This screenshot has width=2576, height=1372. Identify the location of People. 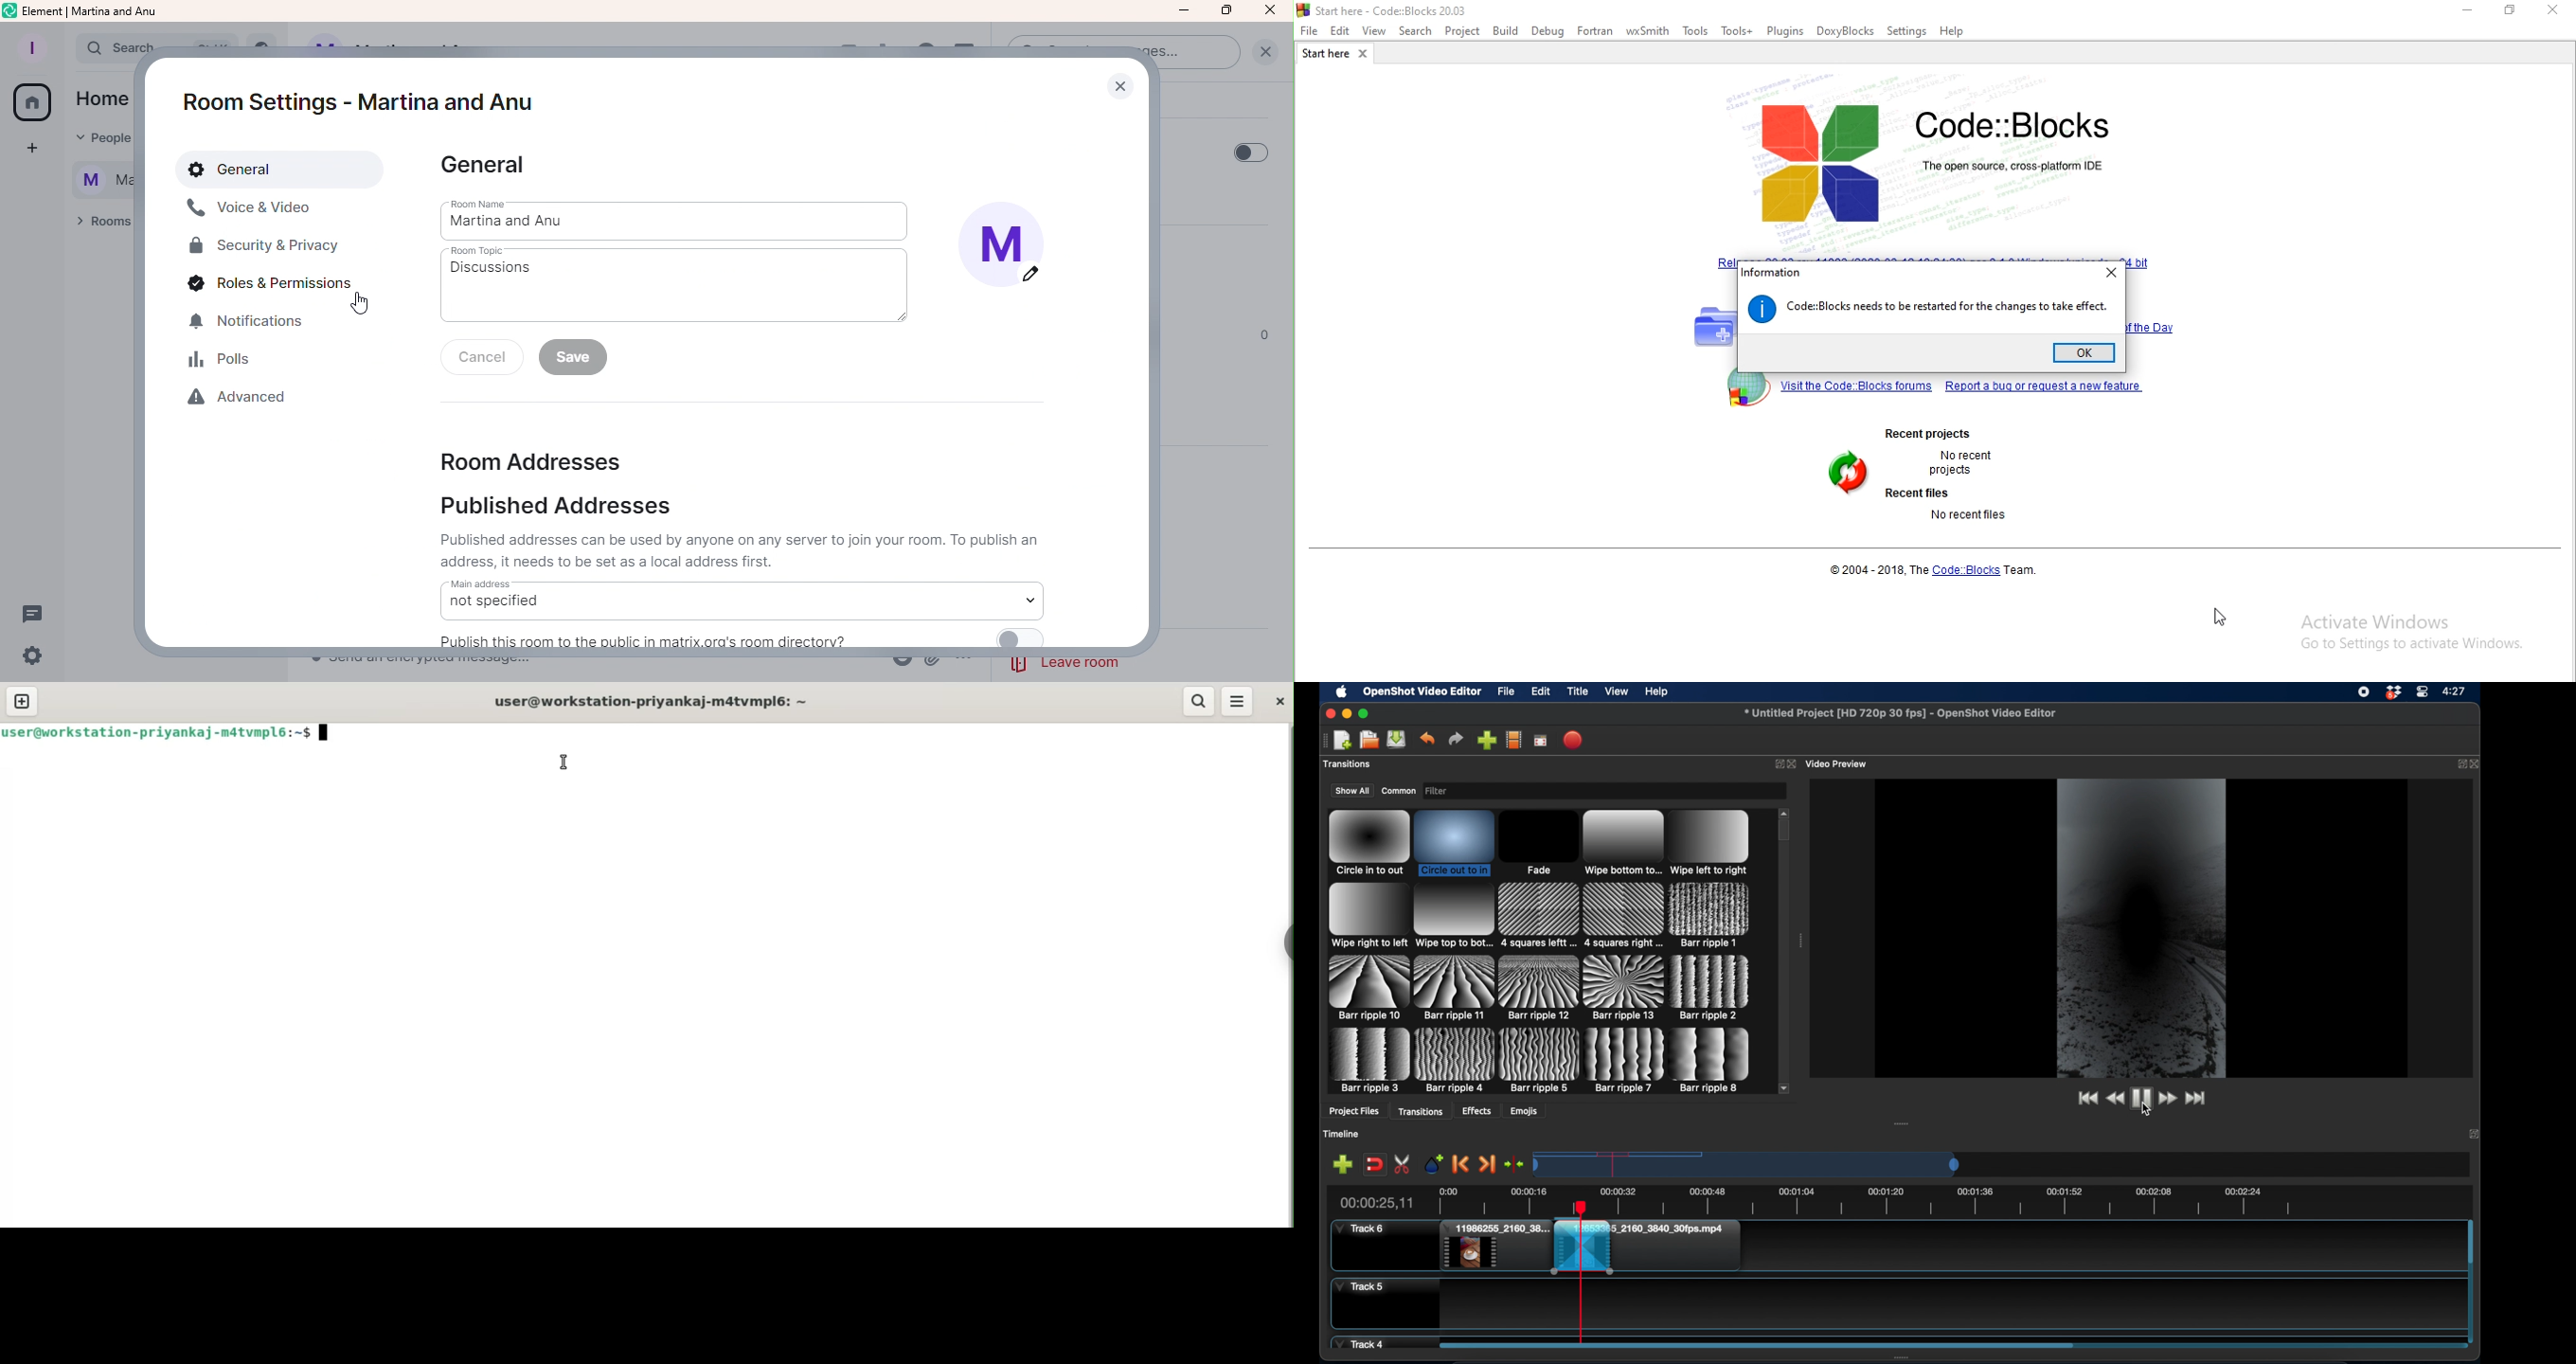
(102, 139).